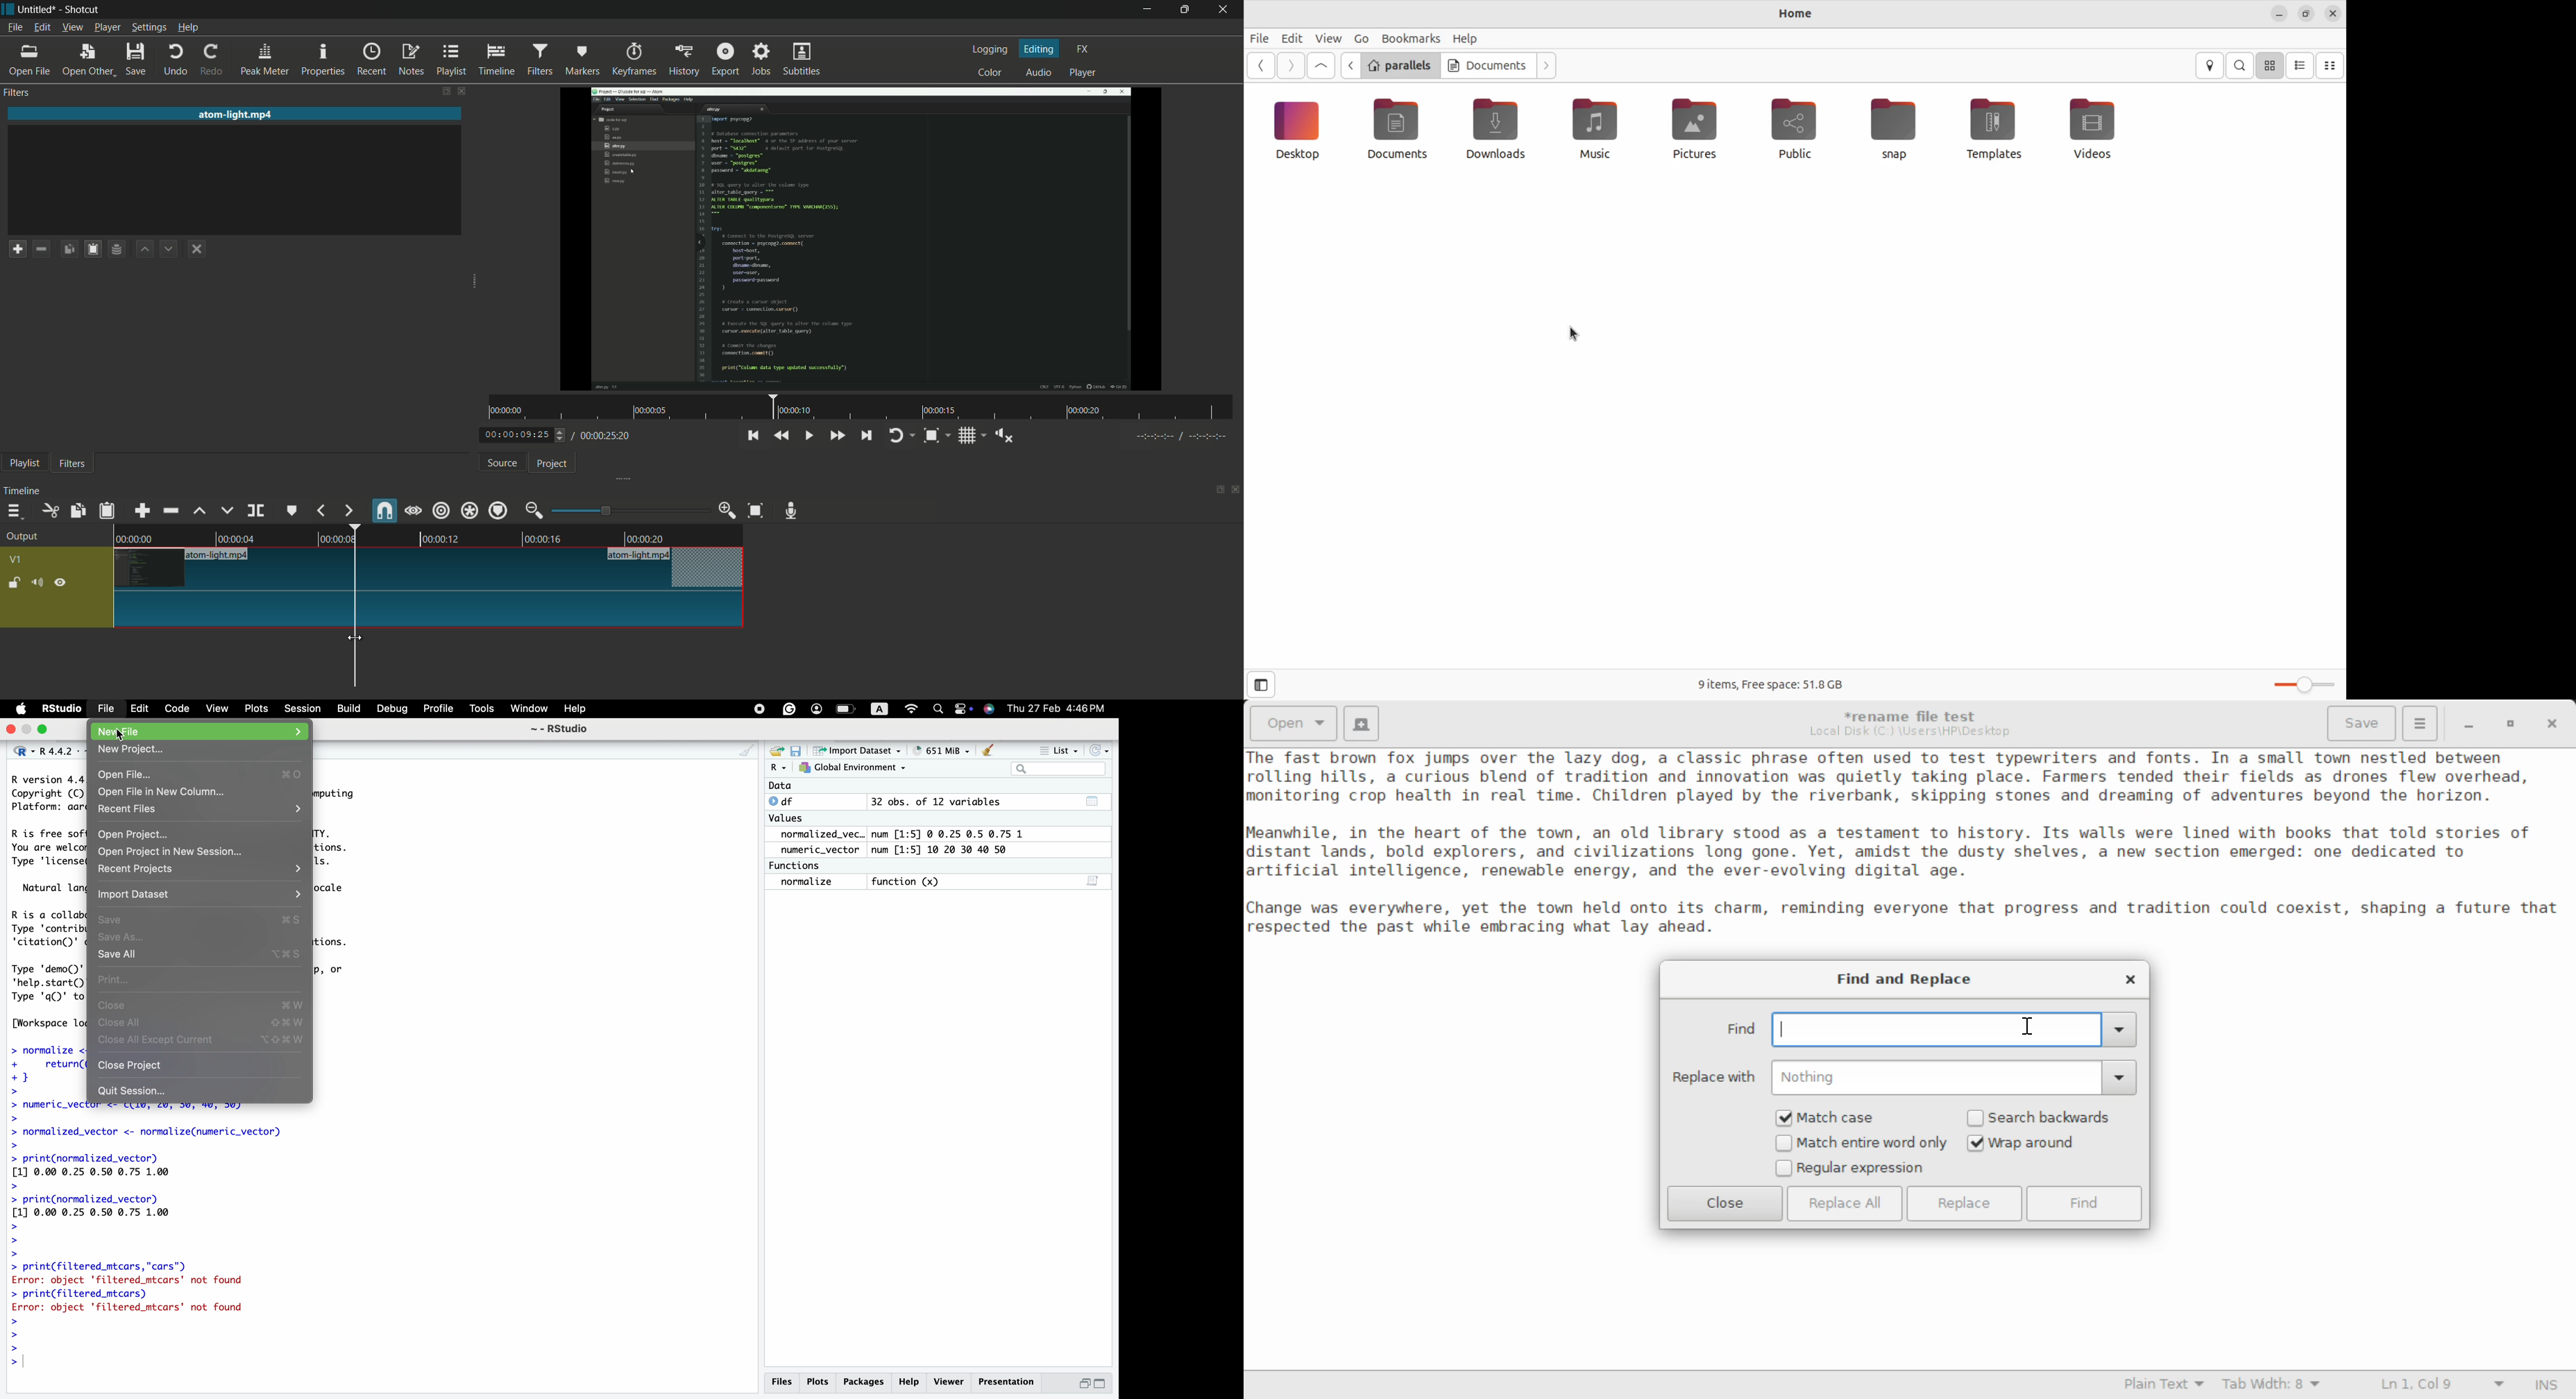  Describe the element at coordinates (499, 60) in the screenshot. I see `timeline` at that location.